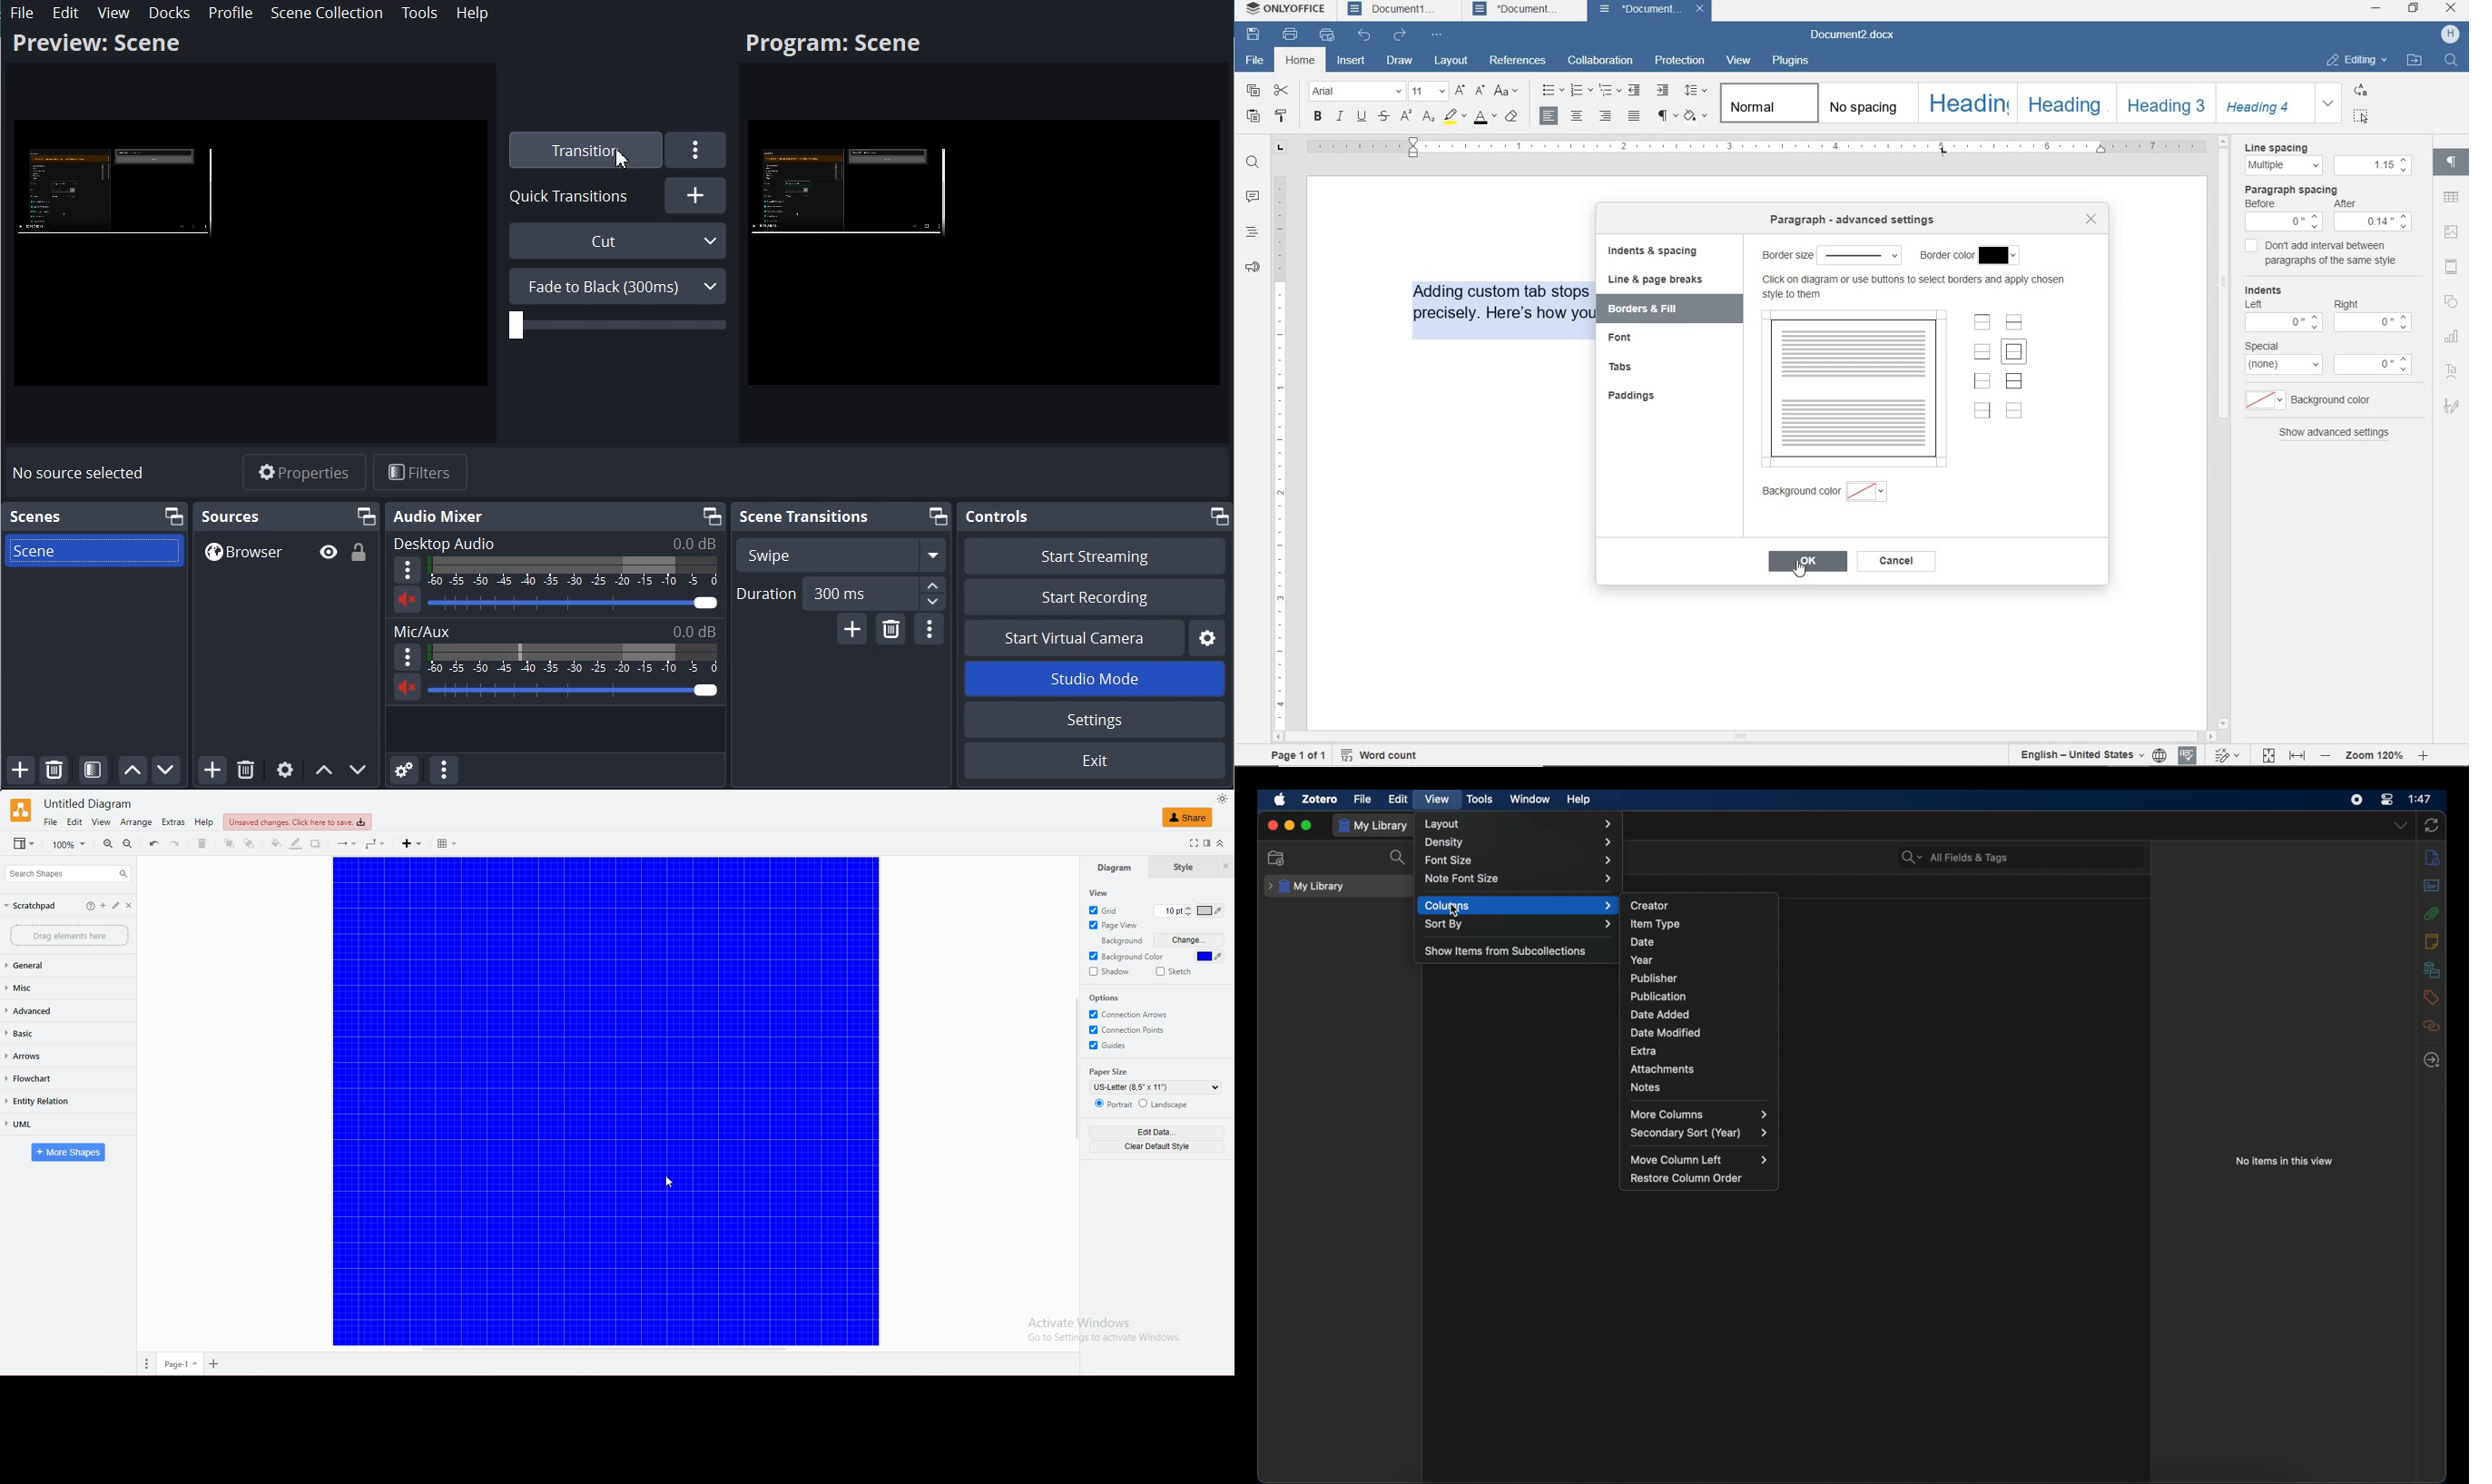  What do you see at coordinates (404, 770) in the screenshot?
I see `Advance Audio Properties` at bounding box center [404, 770].